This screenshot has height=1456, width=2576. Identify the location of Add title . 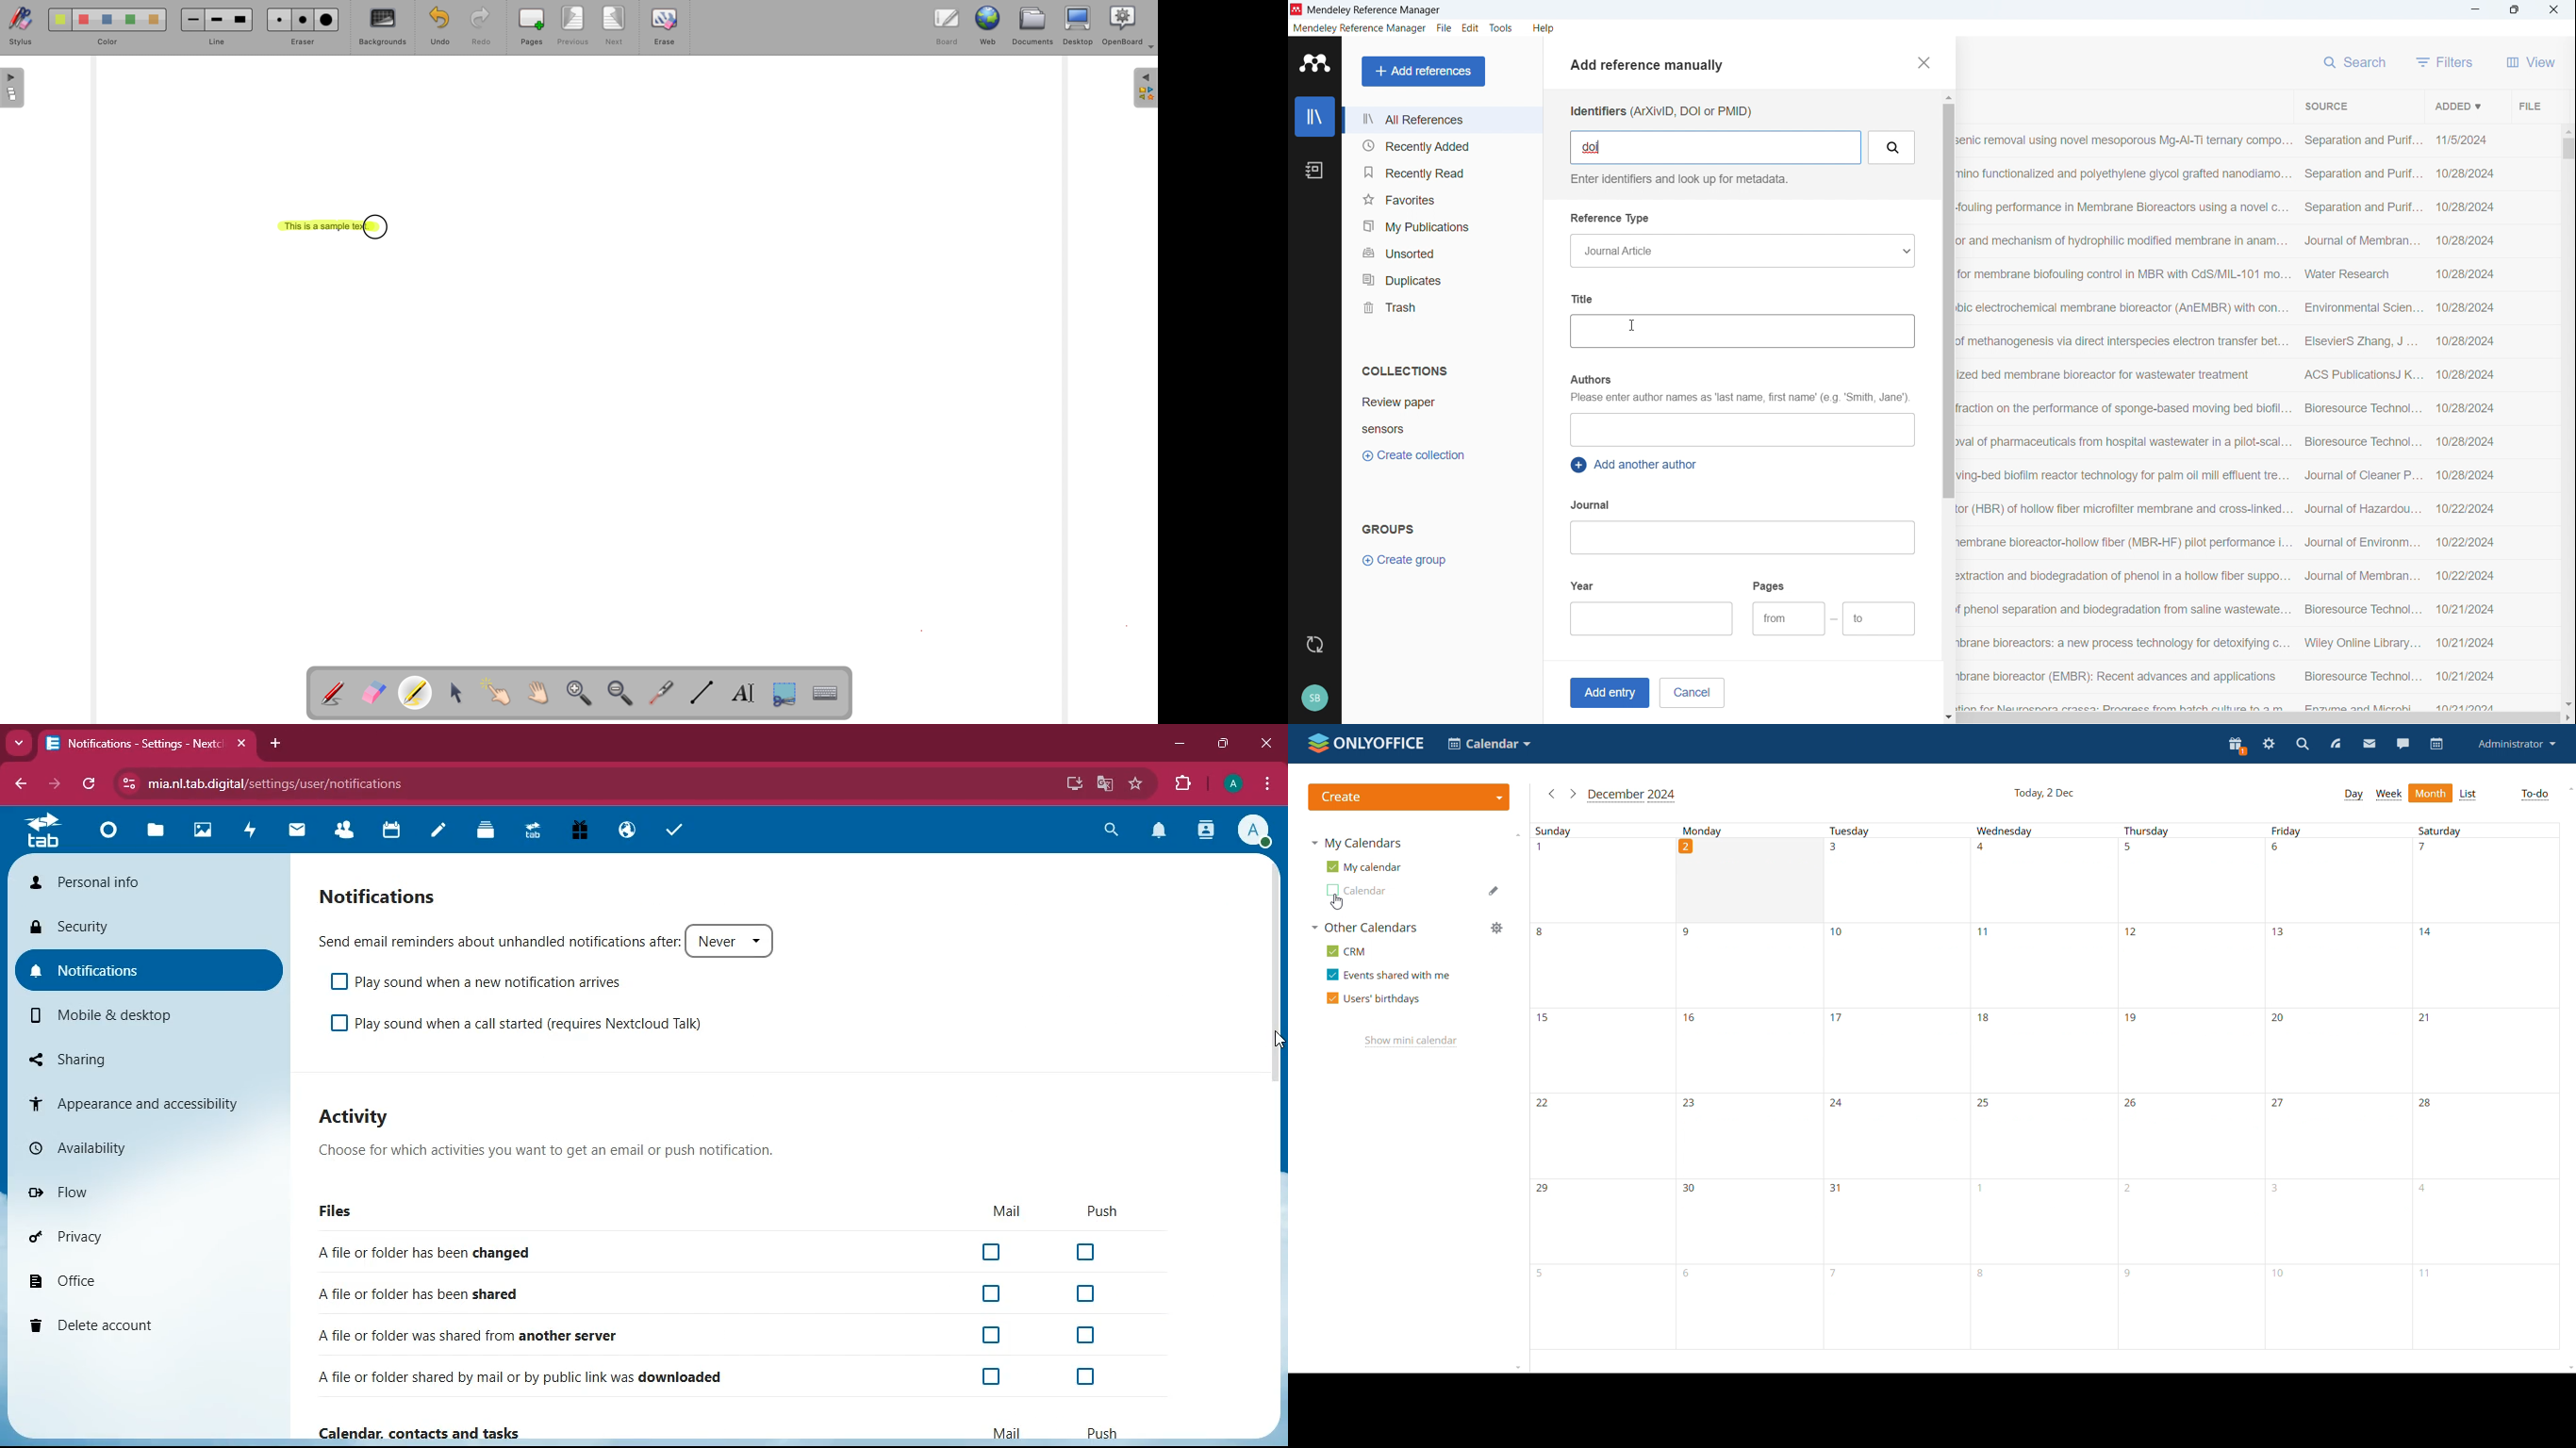
(1742, 331).